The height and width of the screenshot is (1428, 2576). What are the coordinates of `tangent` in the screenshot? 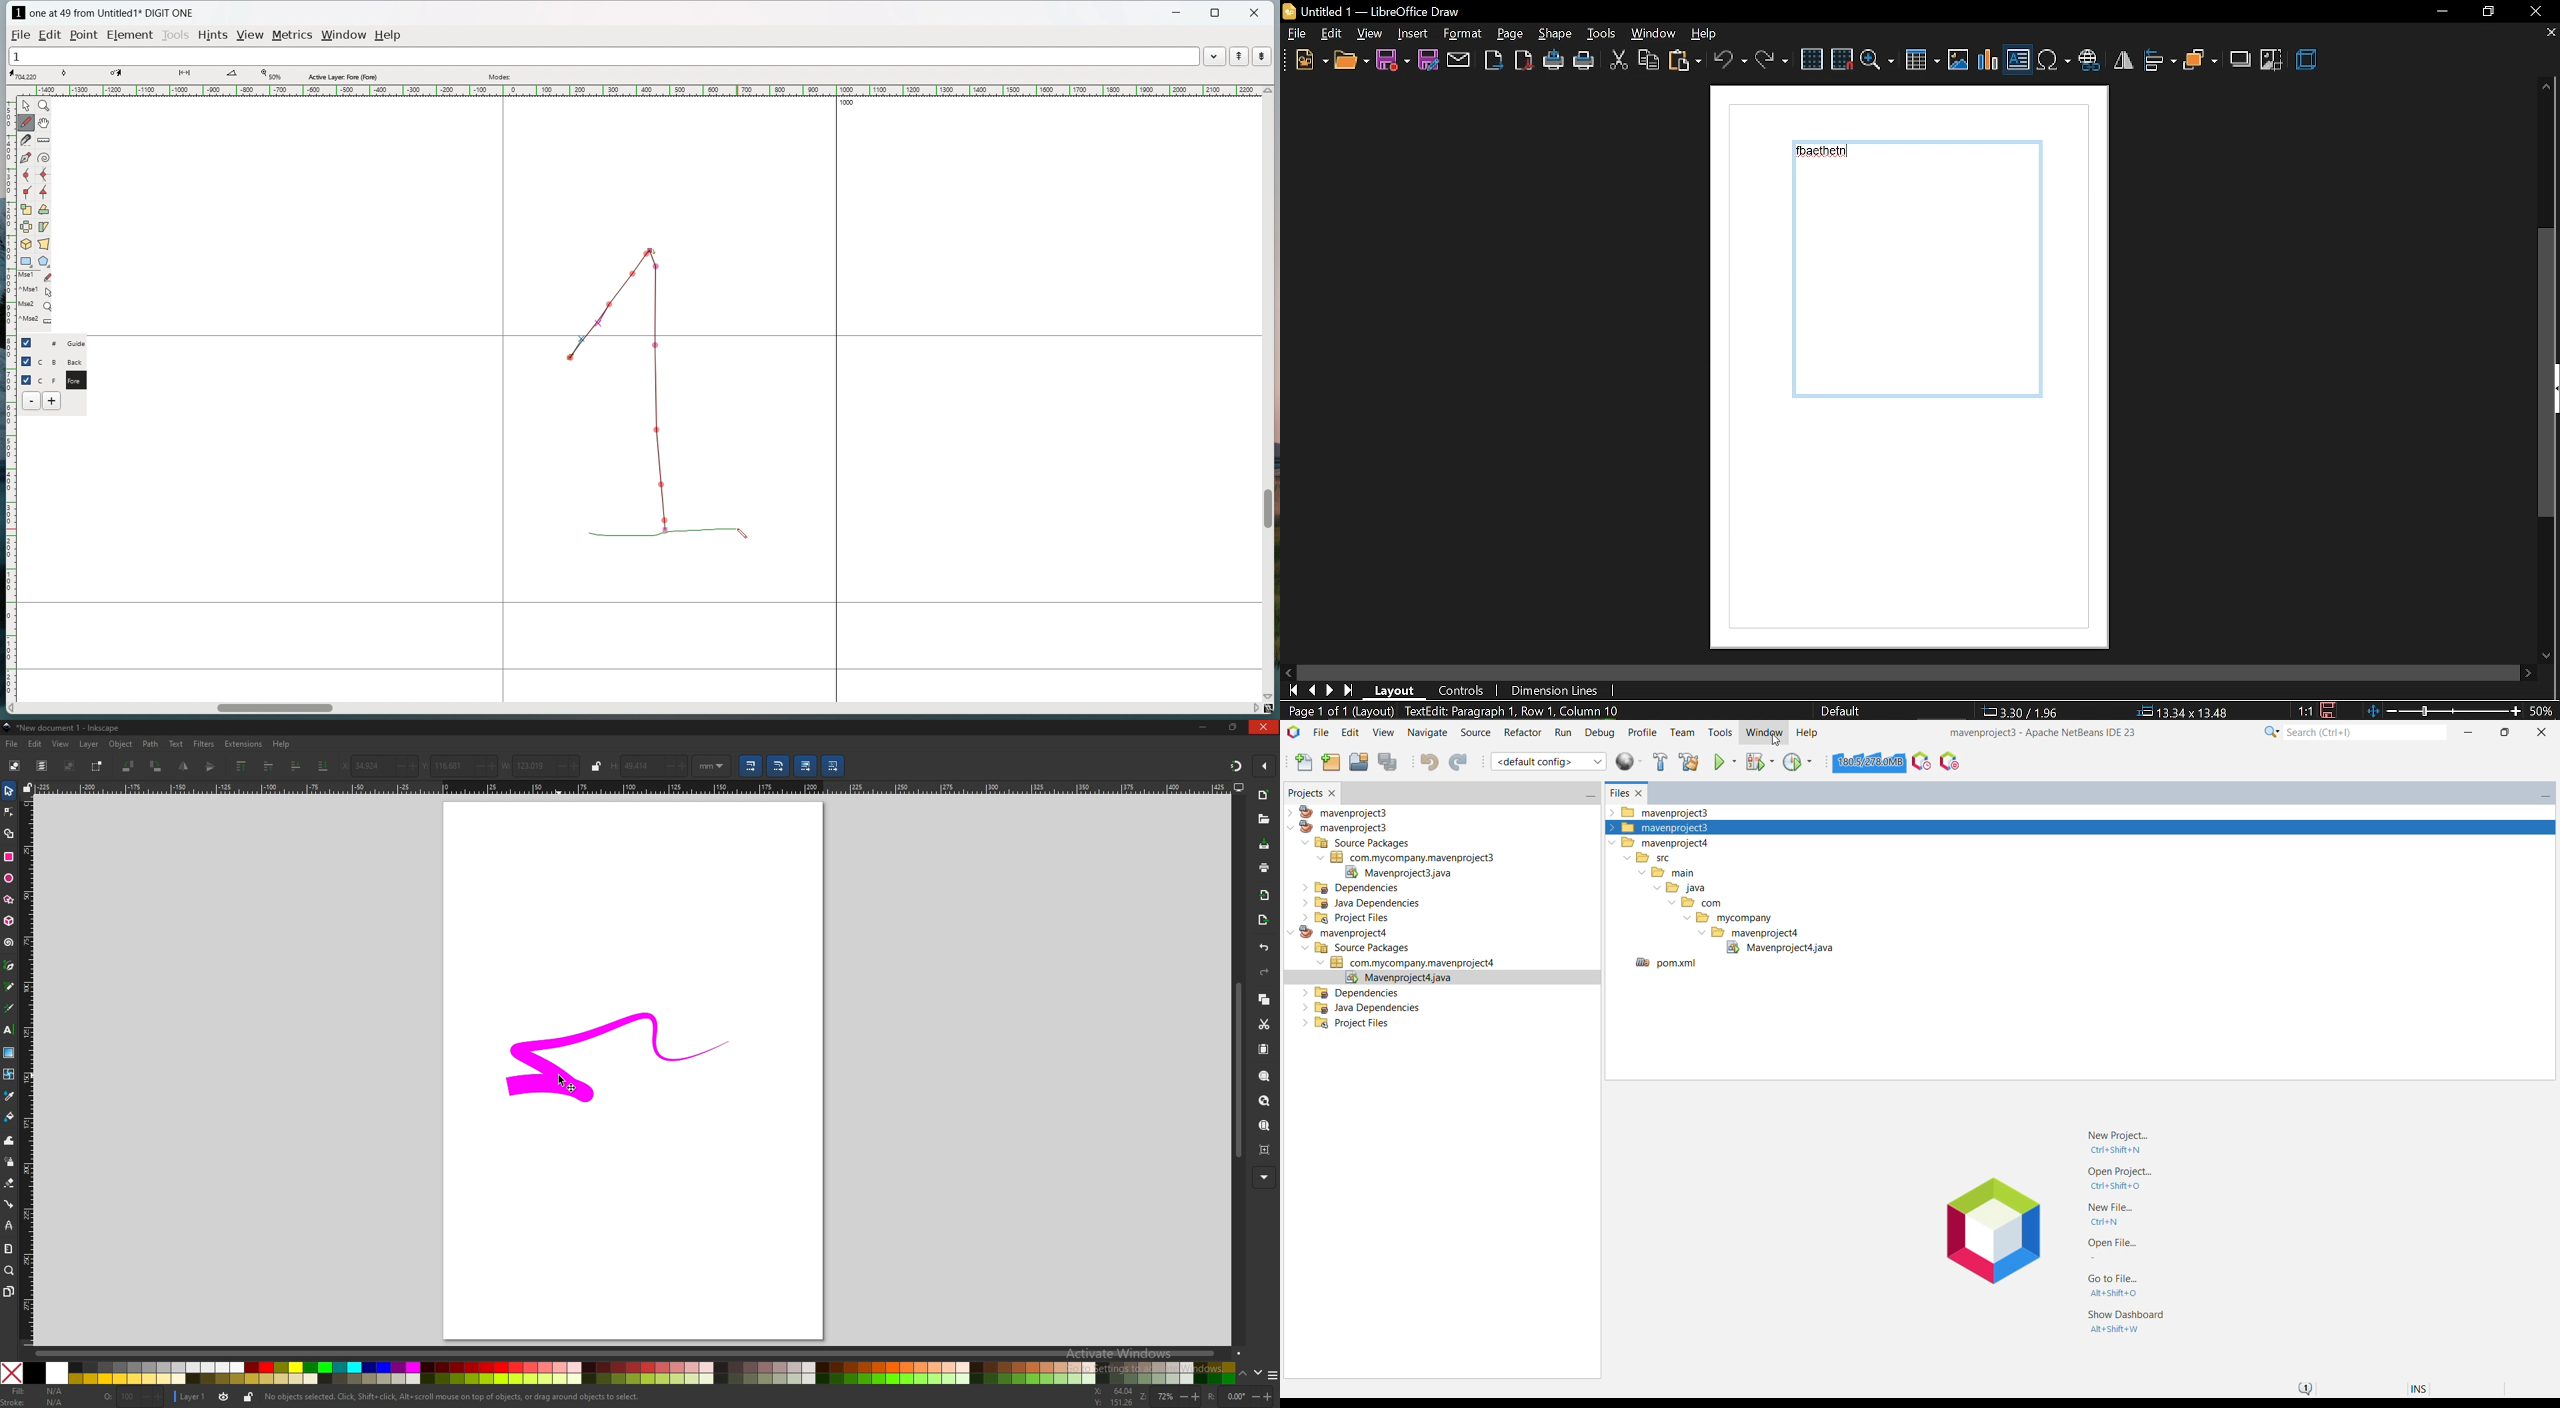 It's located at (79, 74).